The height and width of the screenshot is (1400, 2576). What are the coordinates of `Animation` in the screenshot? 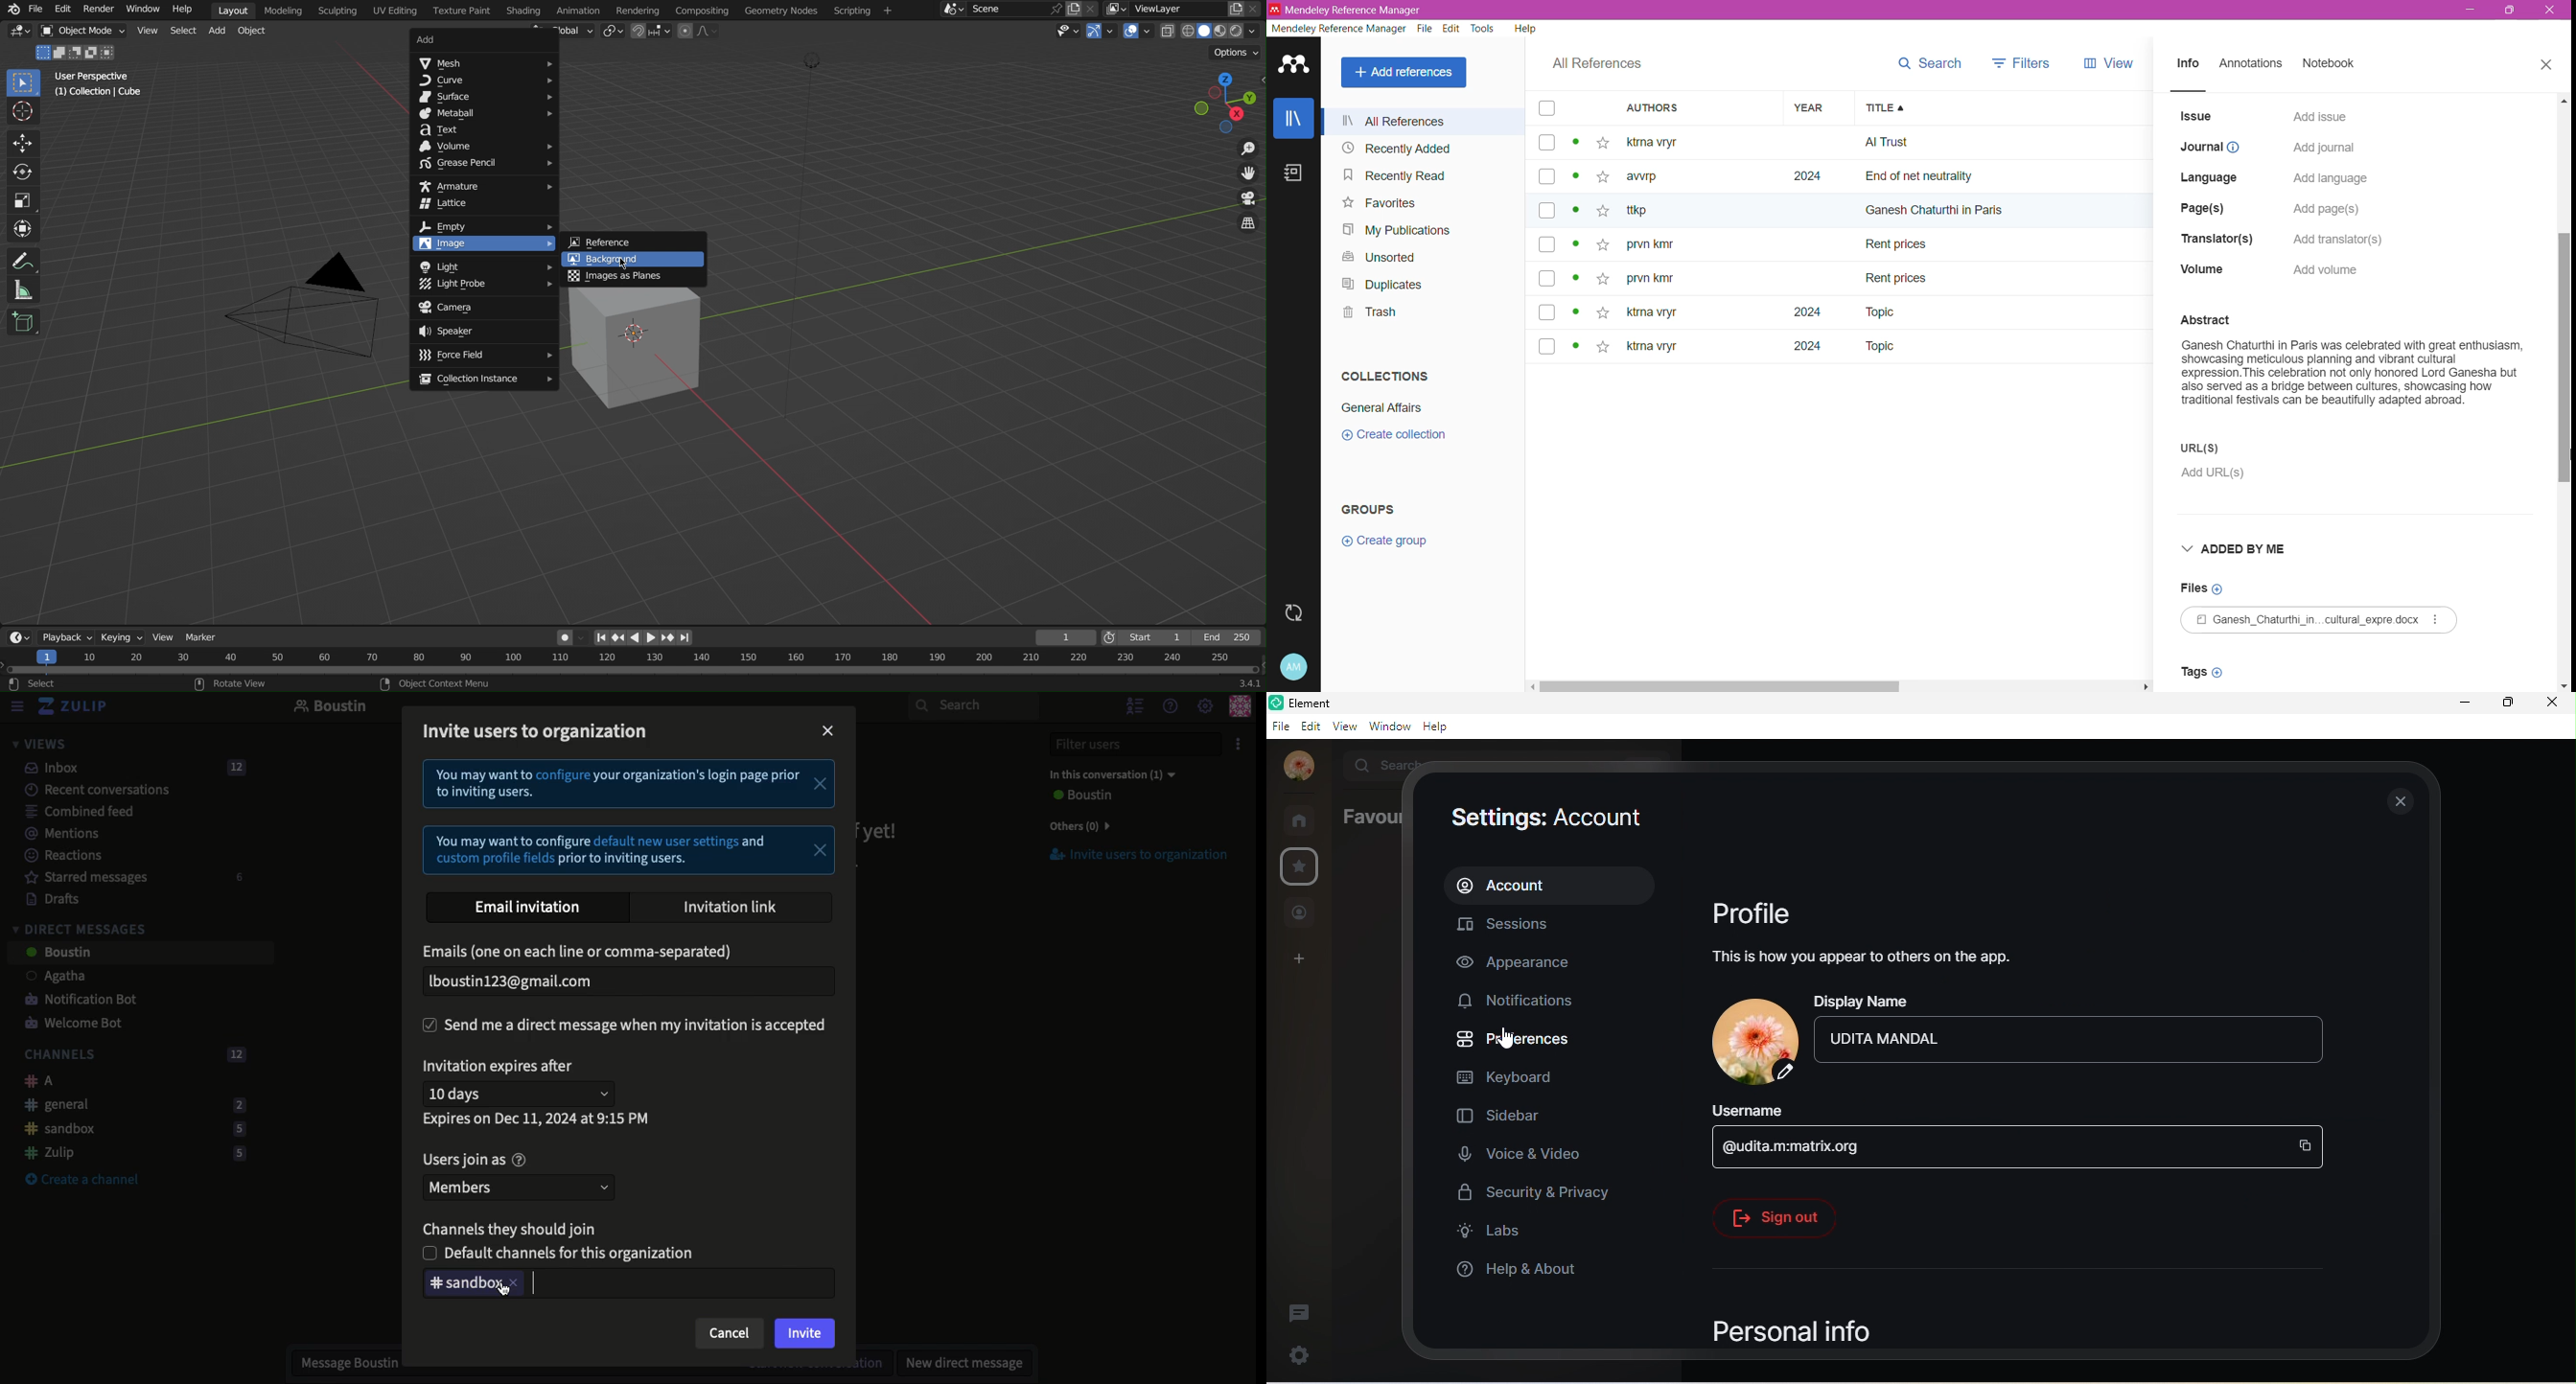 It's located at (579, 9).